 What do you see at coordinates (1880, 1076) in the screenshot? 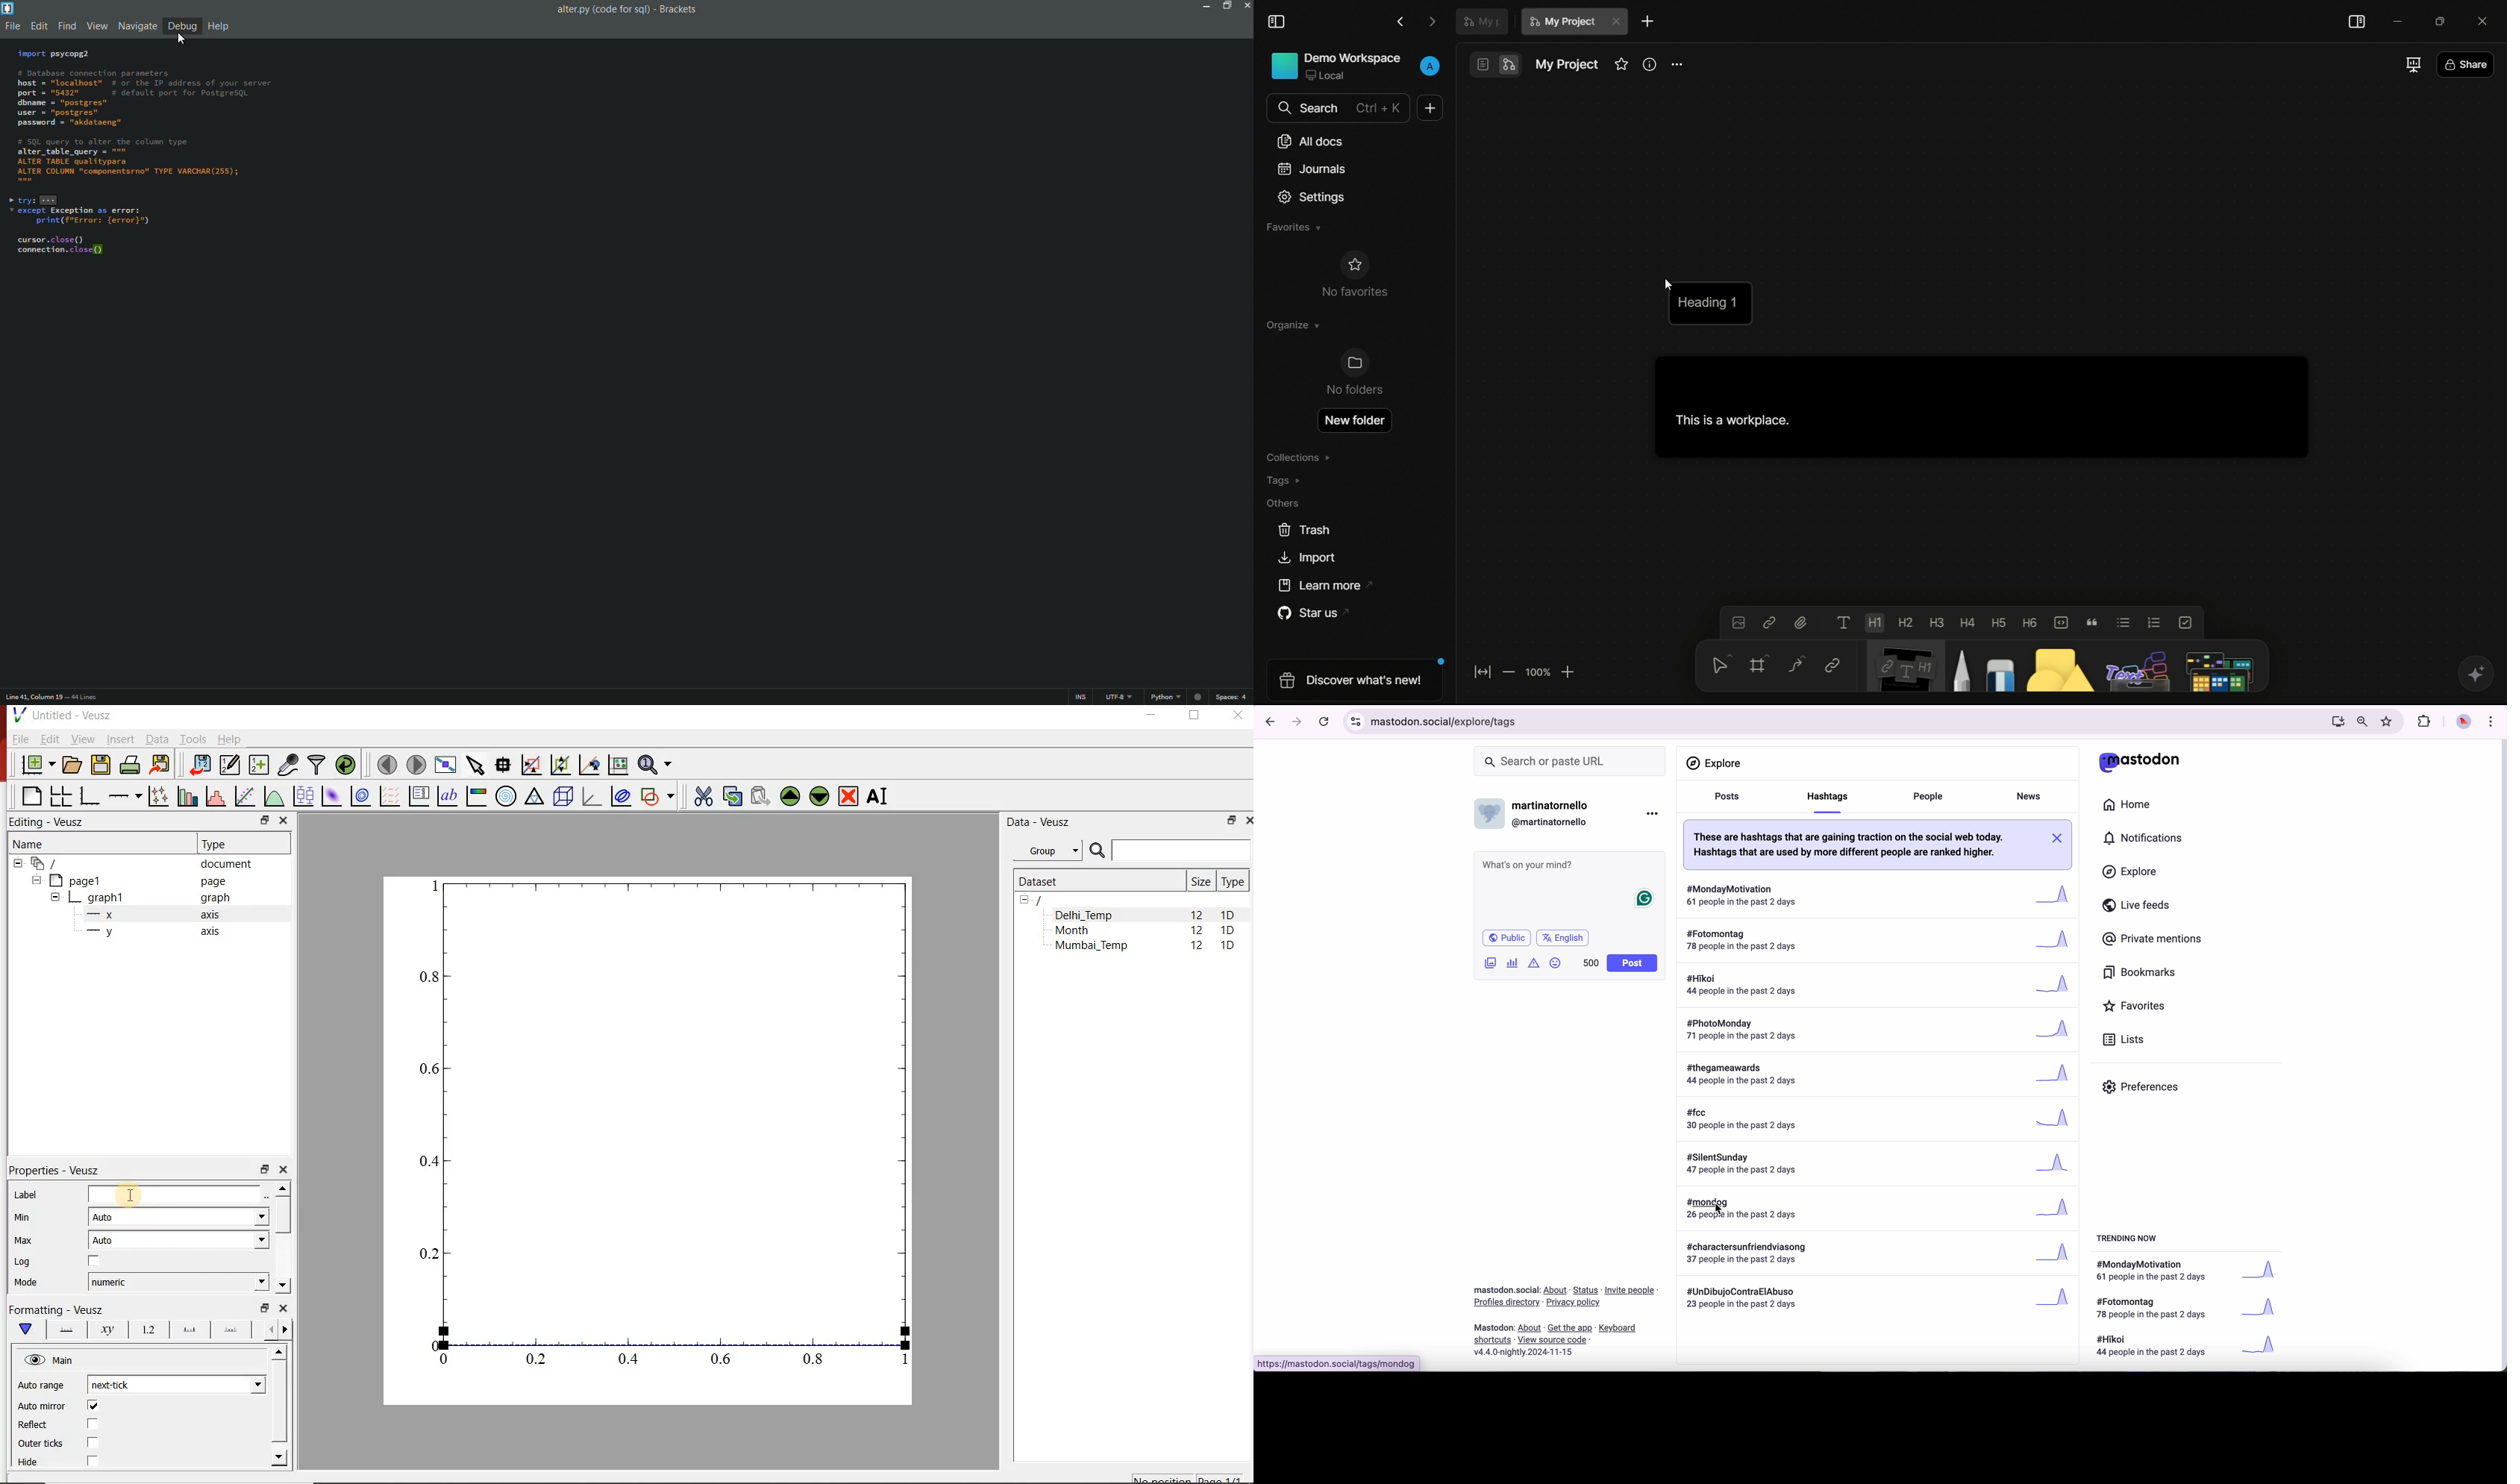
I see `#thegameawards` at bounding box center [1880, 1076].